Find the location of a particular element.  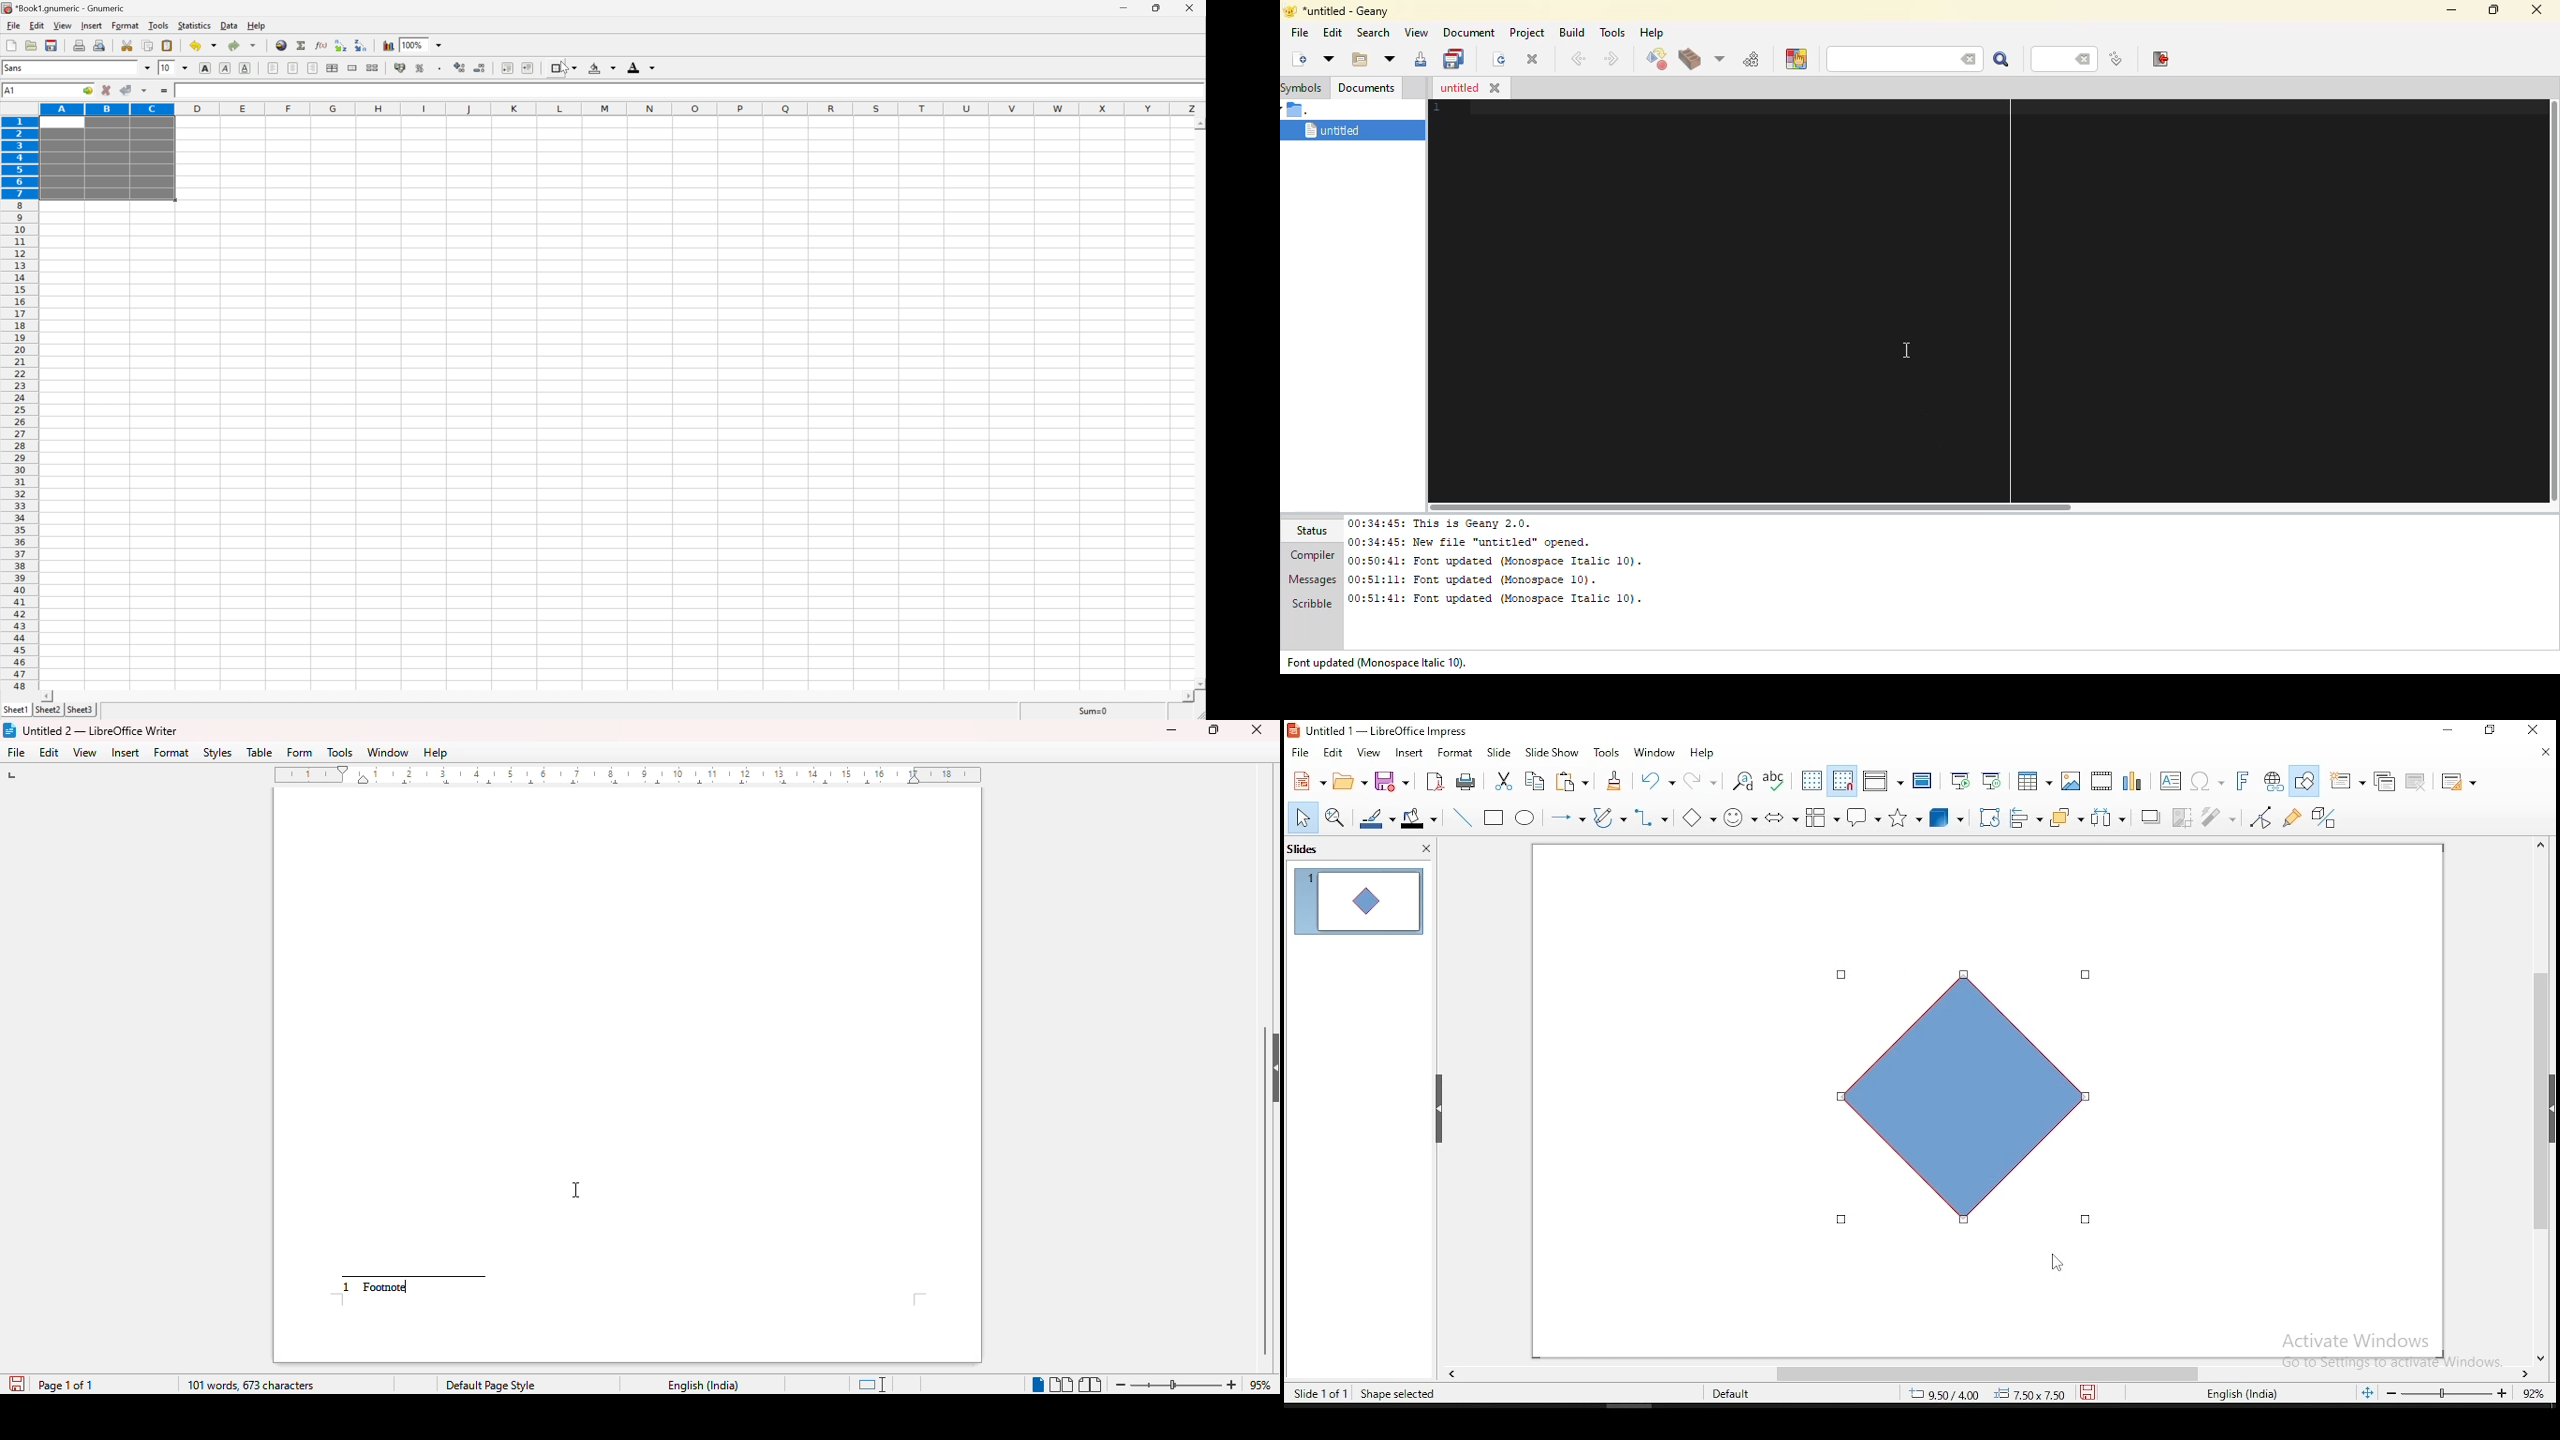

close is located at coordinates (2545, 1353).